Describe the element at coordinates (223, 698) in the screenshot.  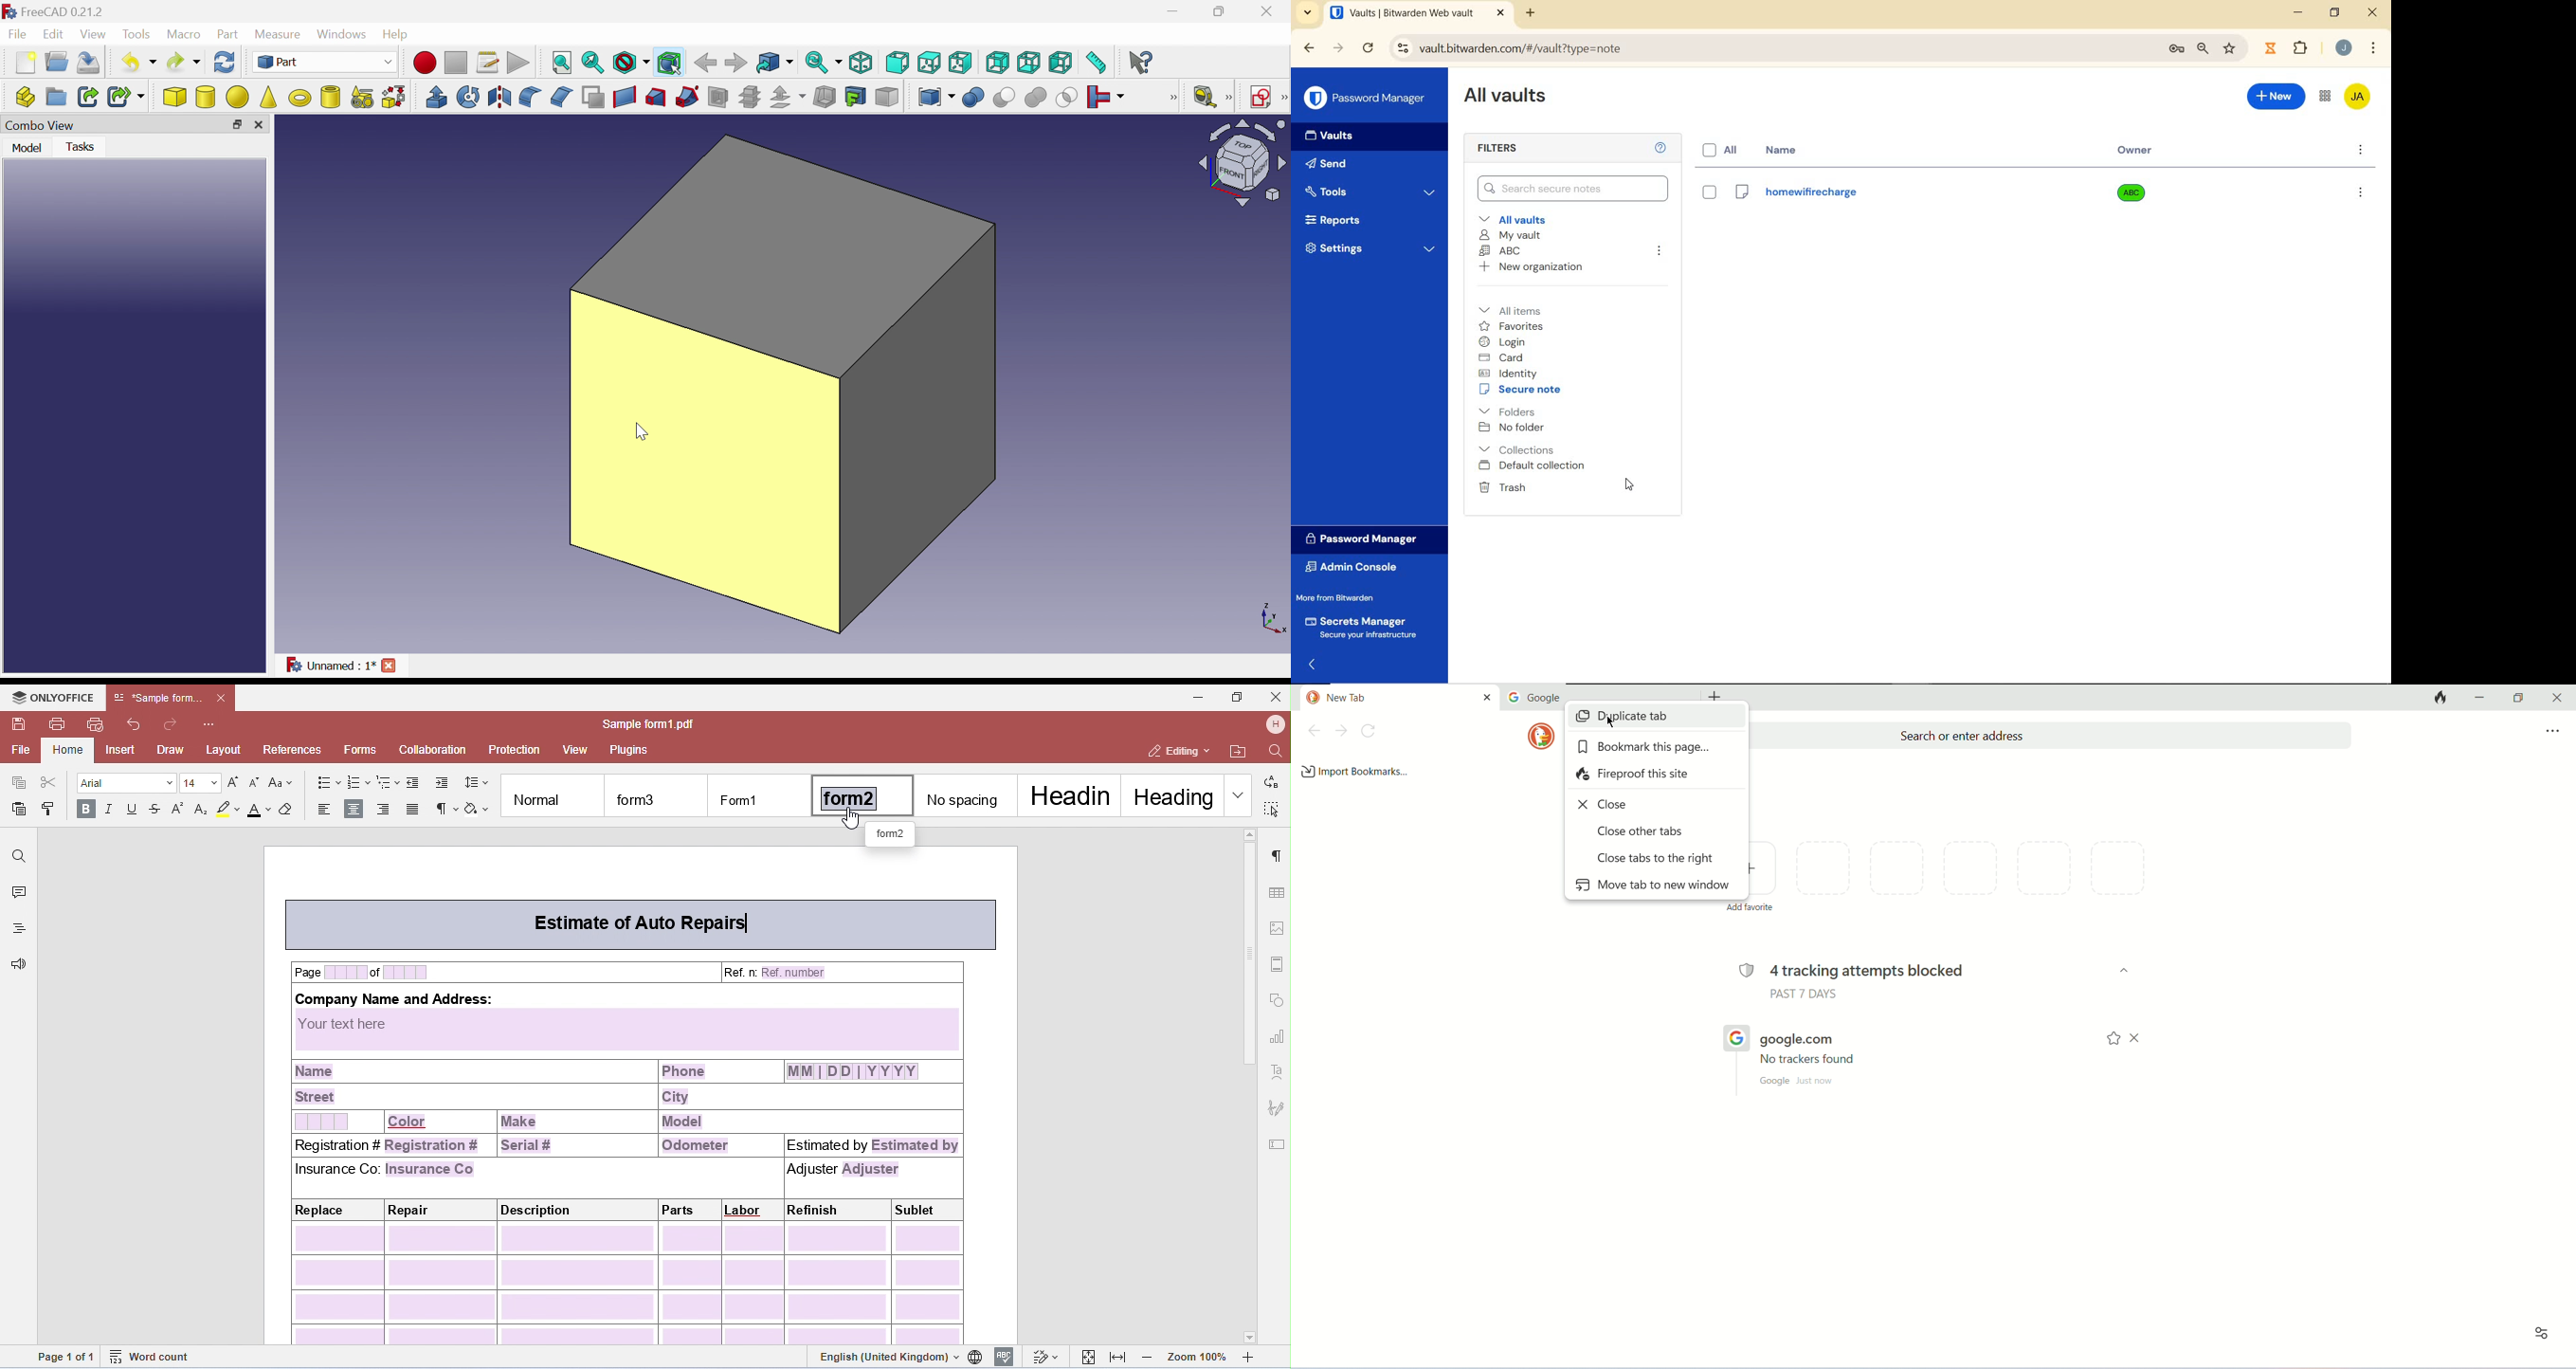
I see `close` at that location.